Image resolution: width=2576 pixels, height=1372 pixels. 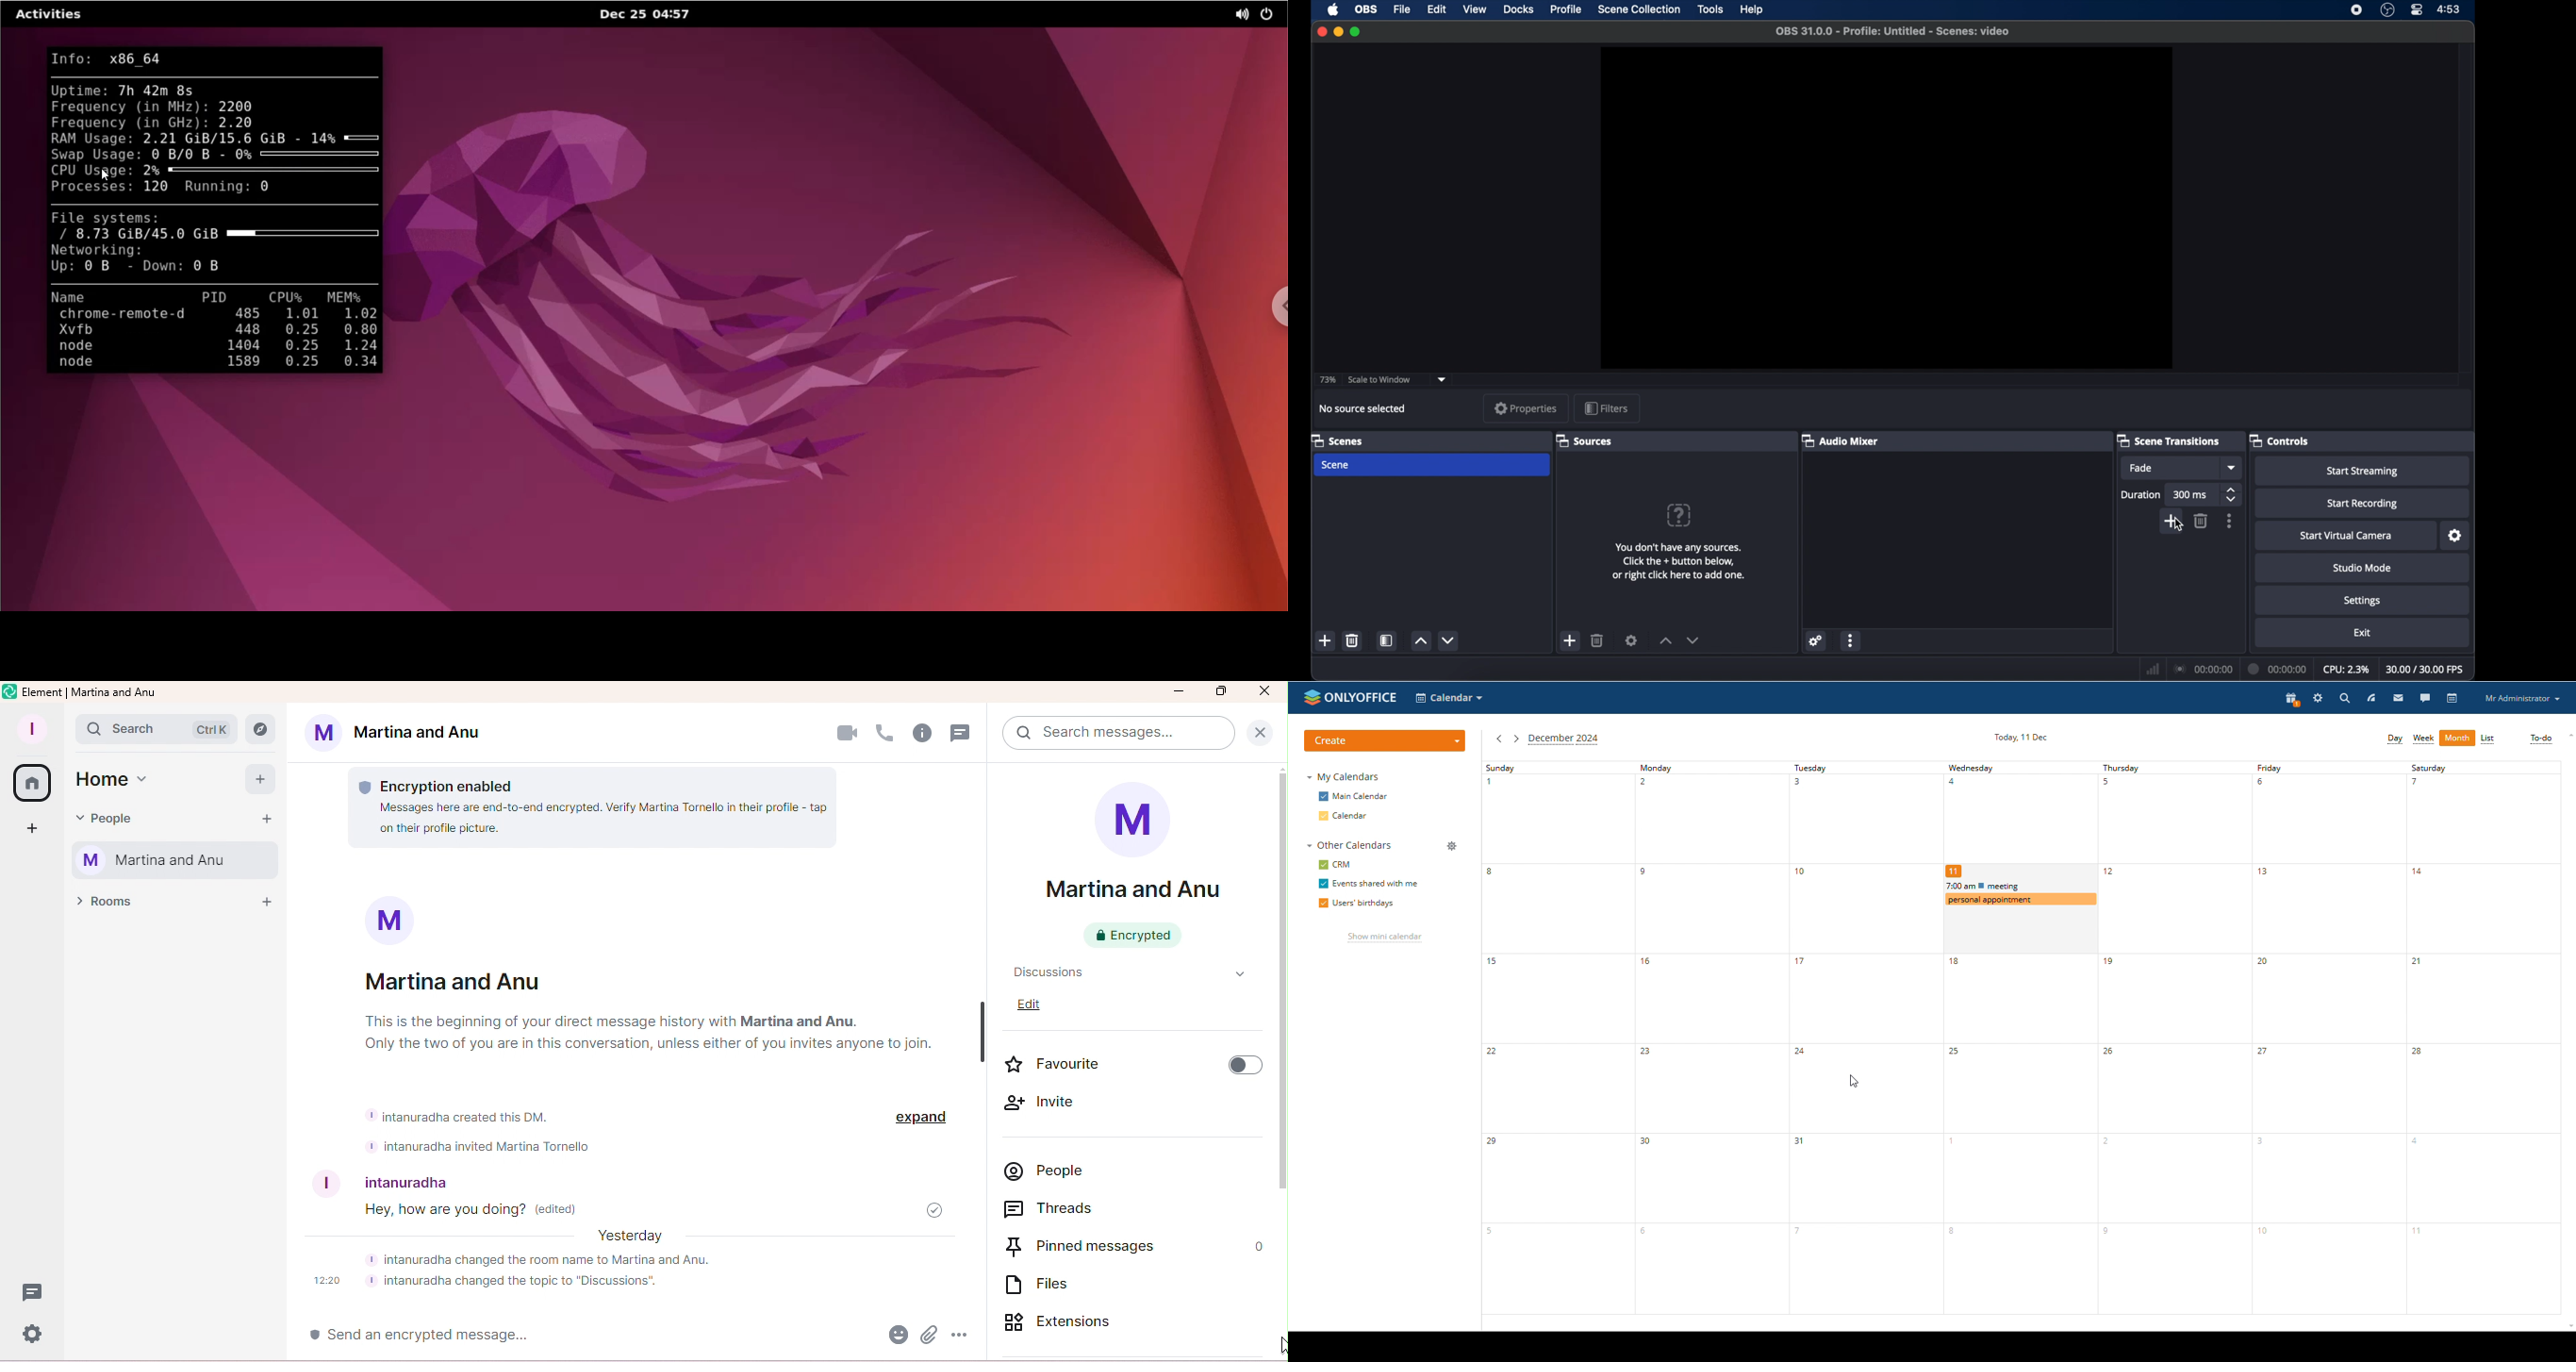 What do you see at coordinates (649, 1213) in the screenshot?
I see `Message space` at bounding box center [649, 1213].